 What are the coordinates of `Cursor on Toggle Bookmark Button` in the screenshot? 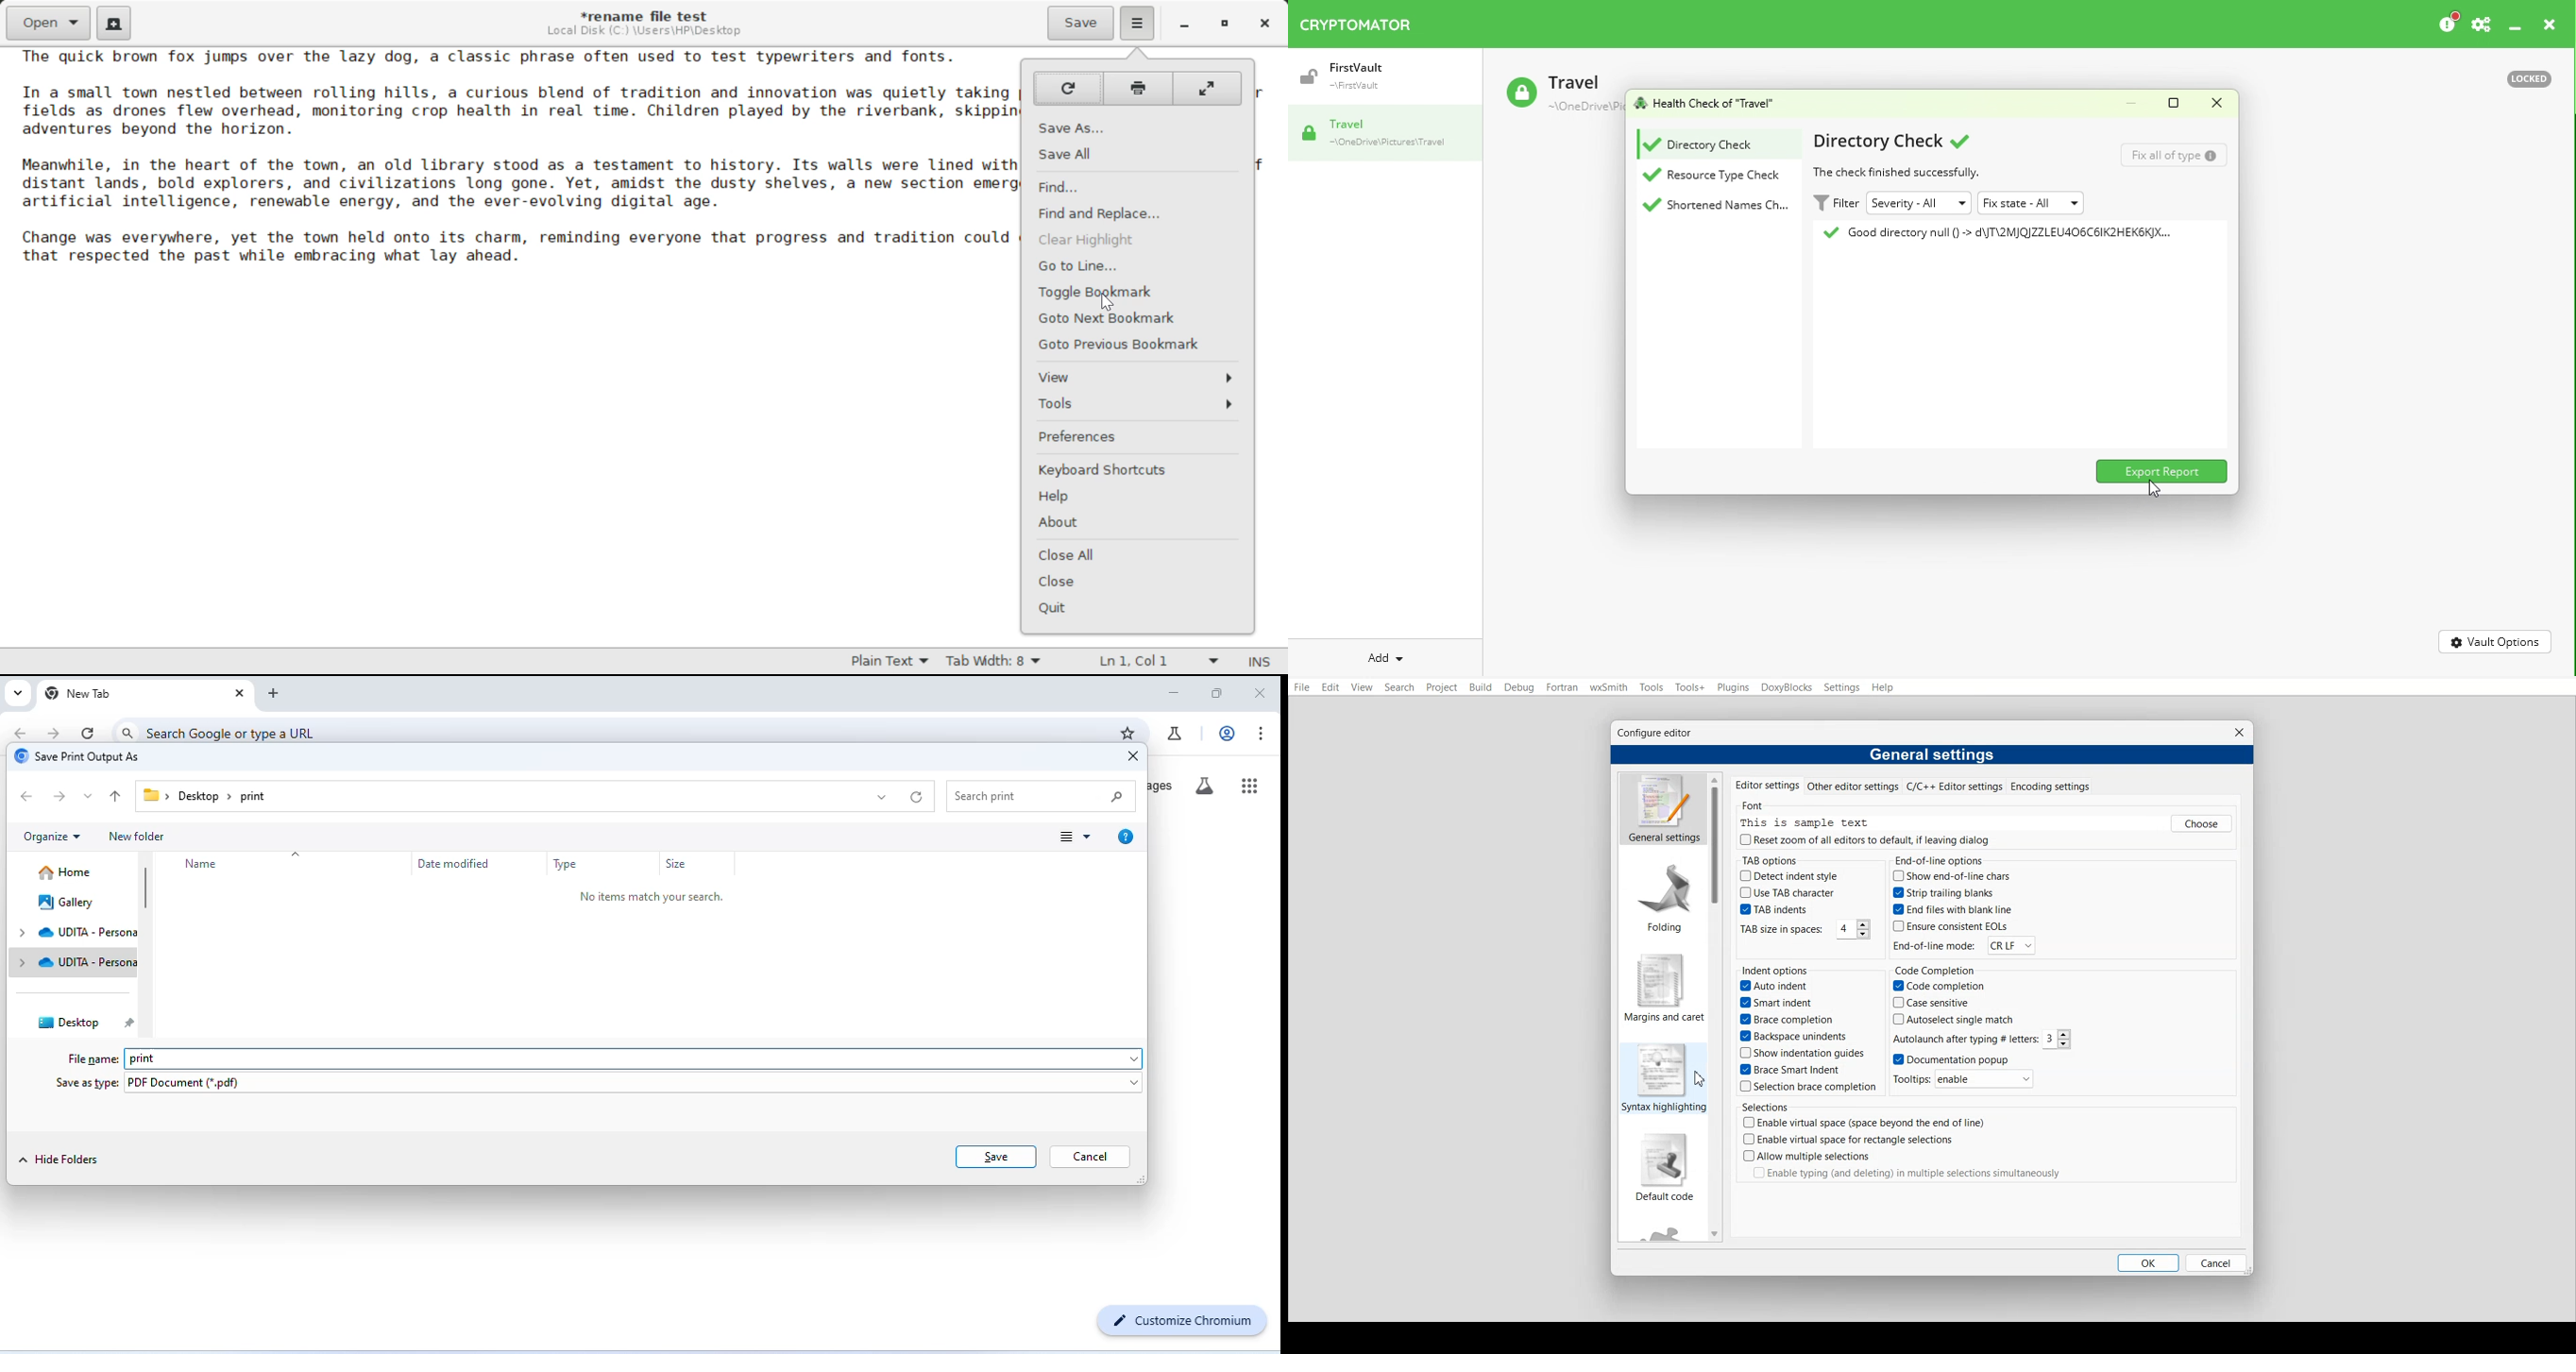 It's located at (1138, 294).